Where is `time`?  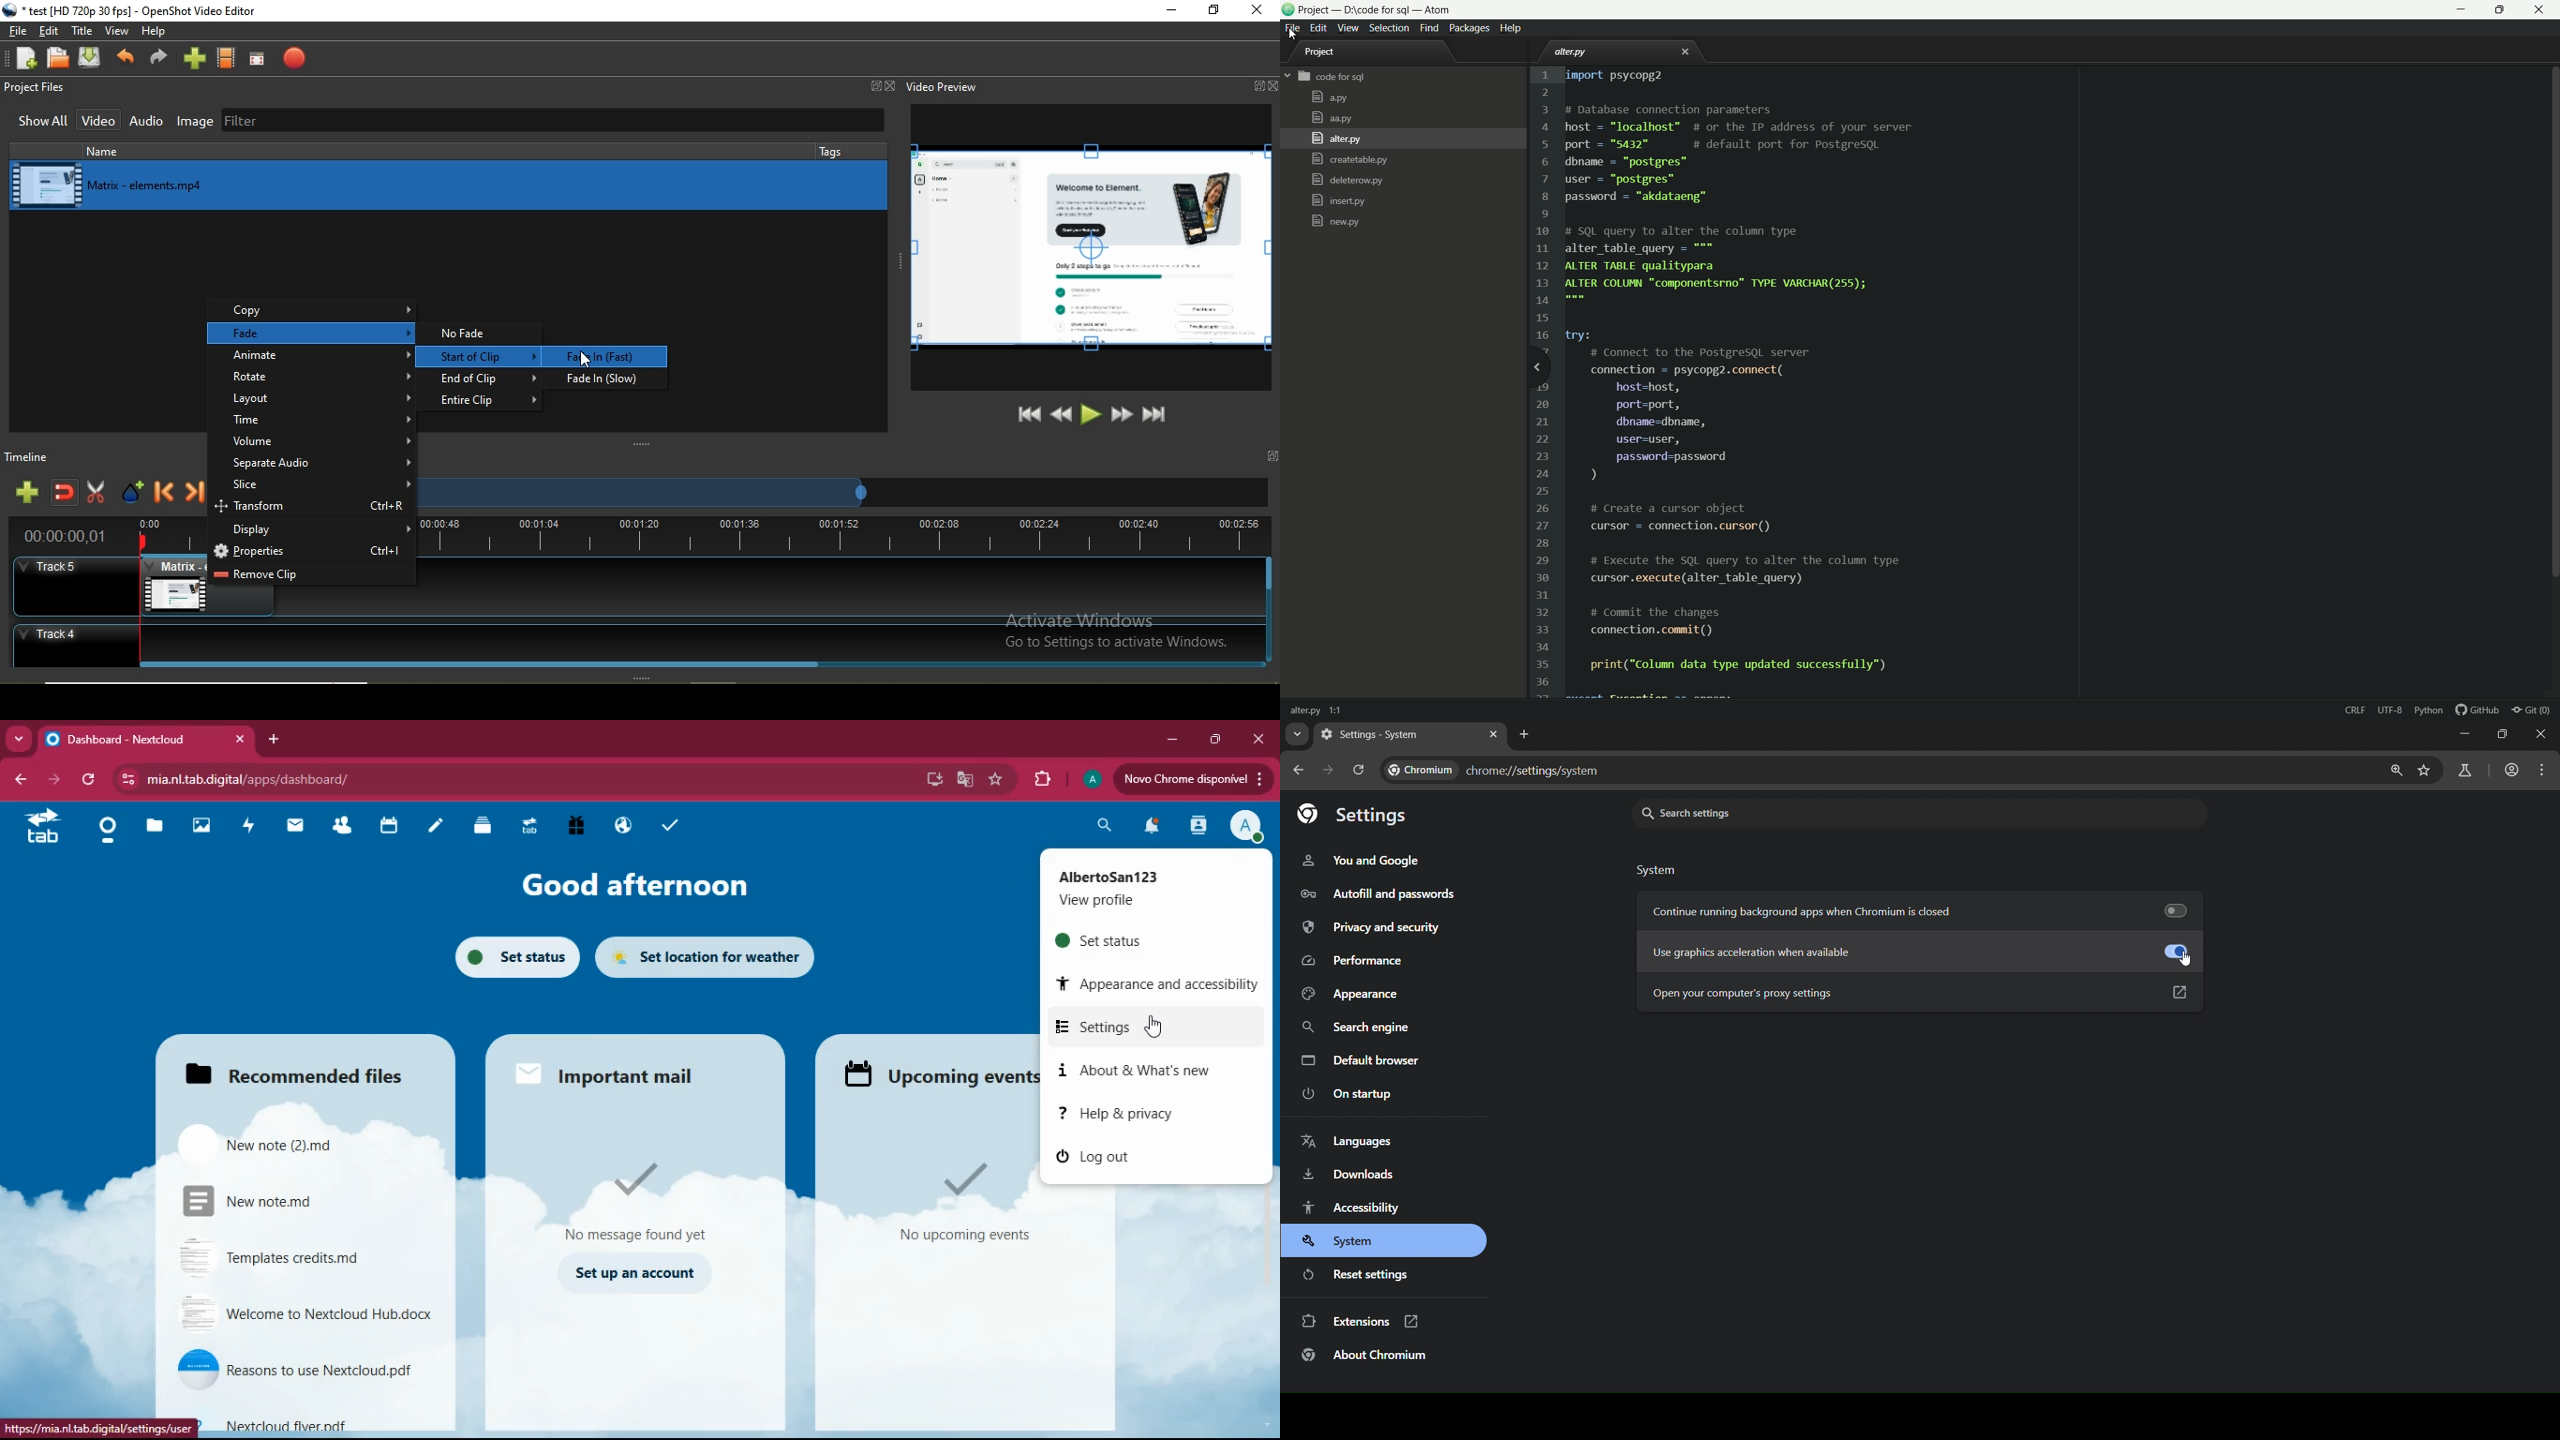 time is located at coordinates (317, 422).